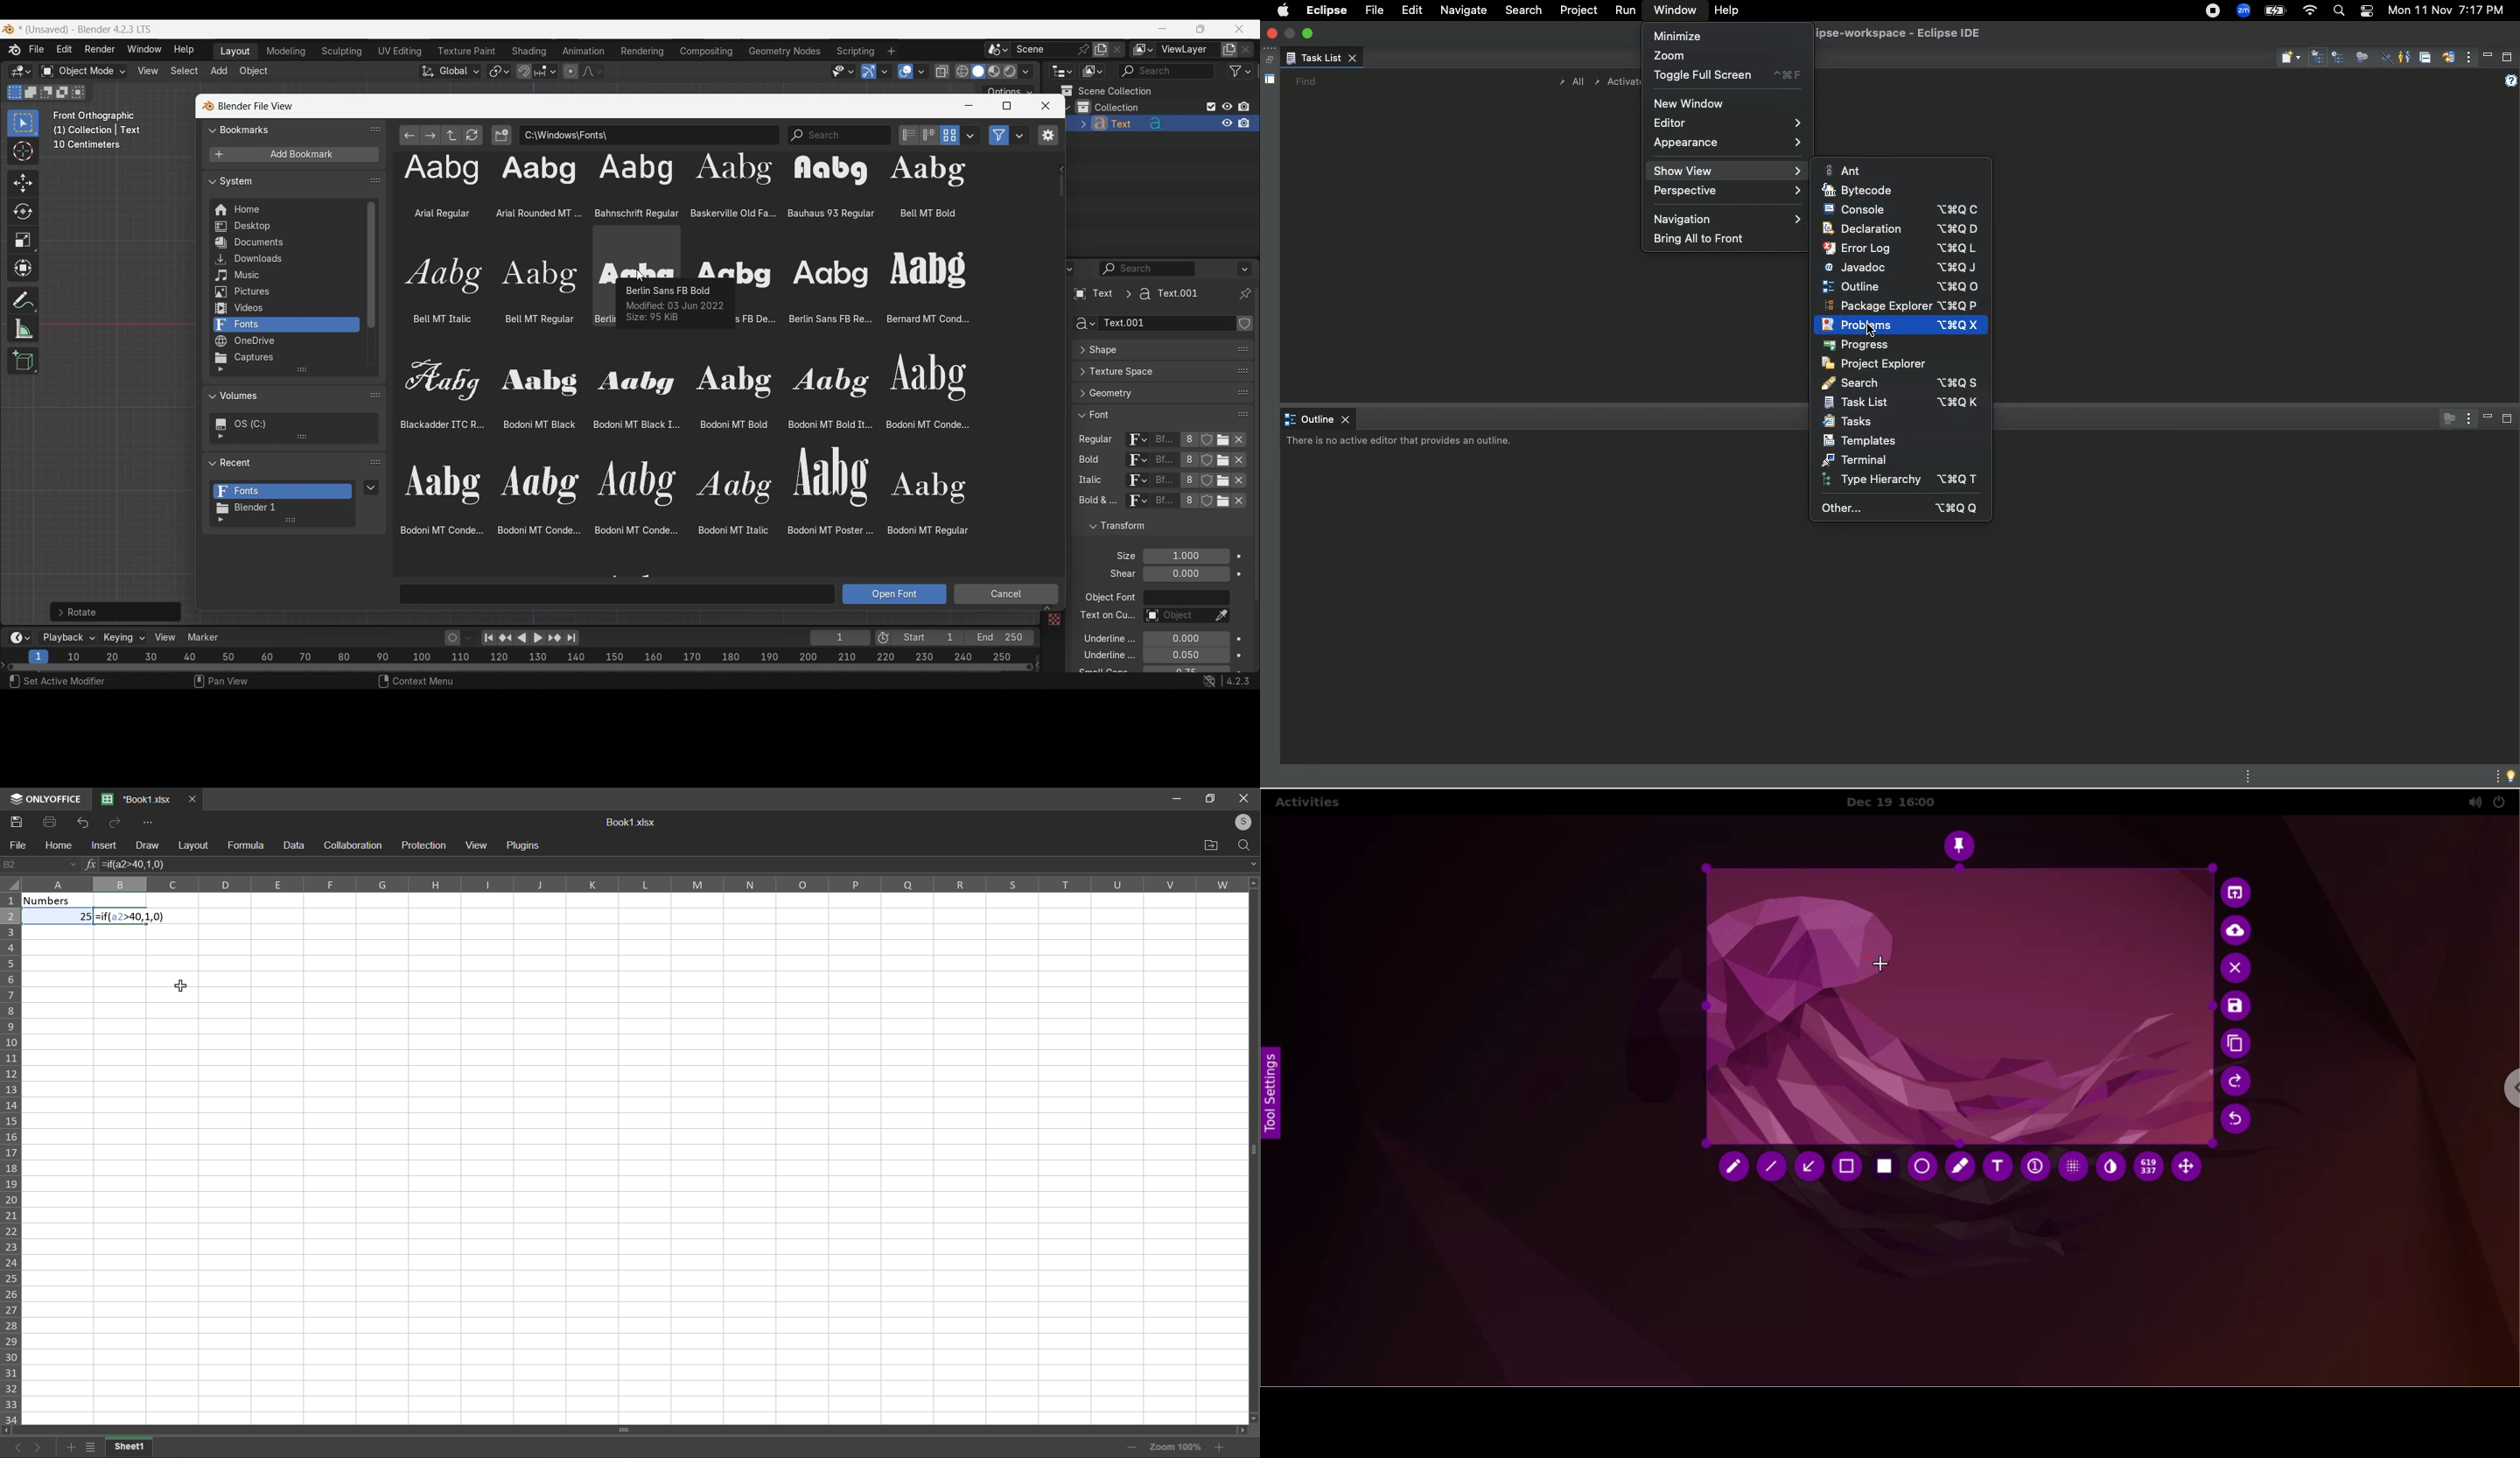  Describe the element at coordinates (343, 51) in the screenshot. I see `Sculpting workspace` at that location.